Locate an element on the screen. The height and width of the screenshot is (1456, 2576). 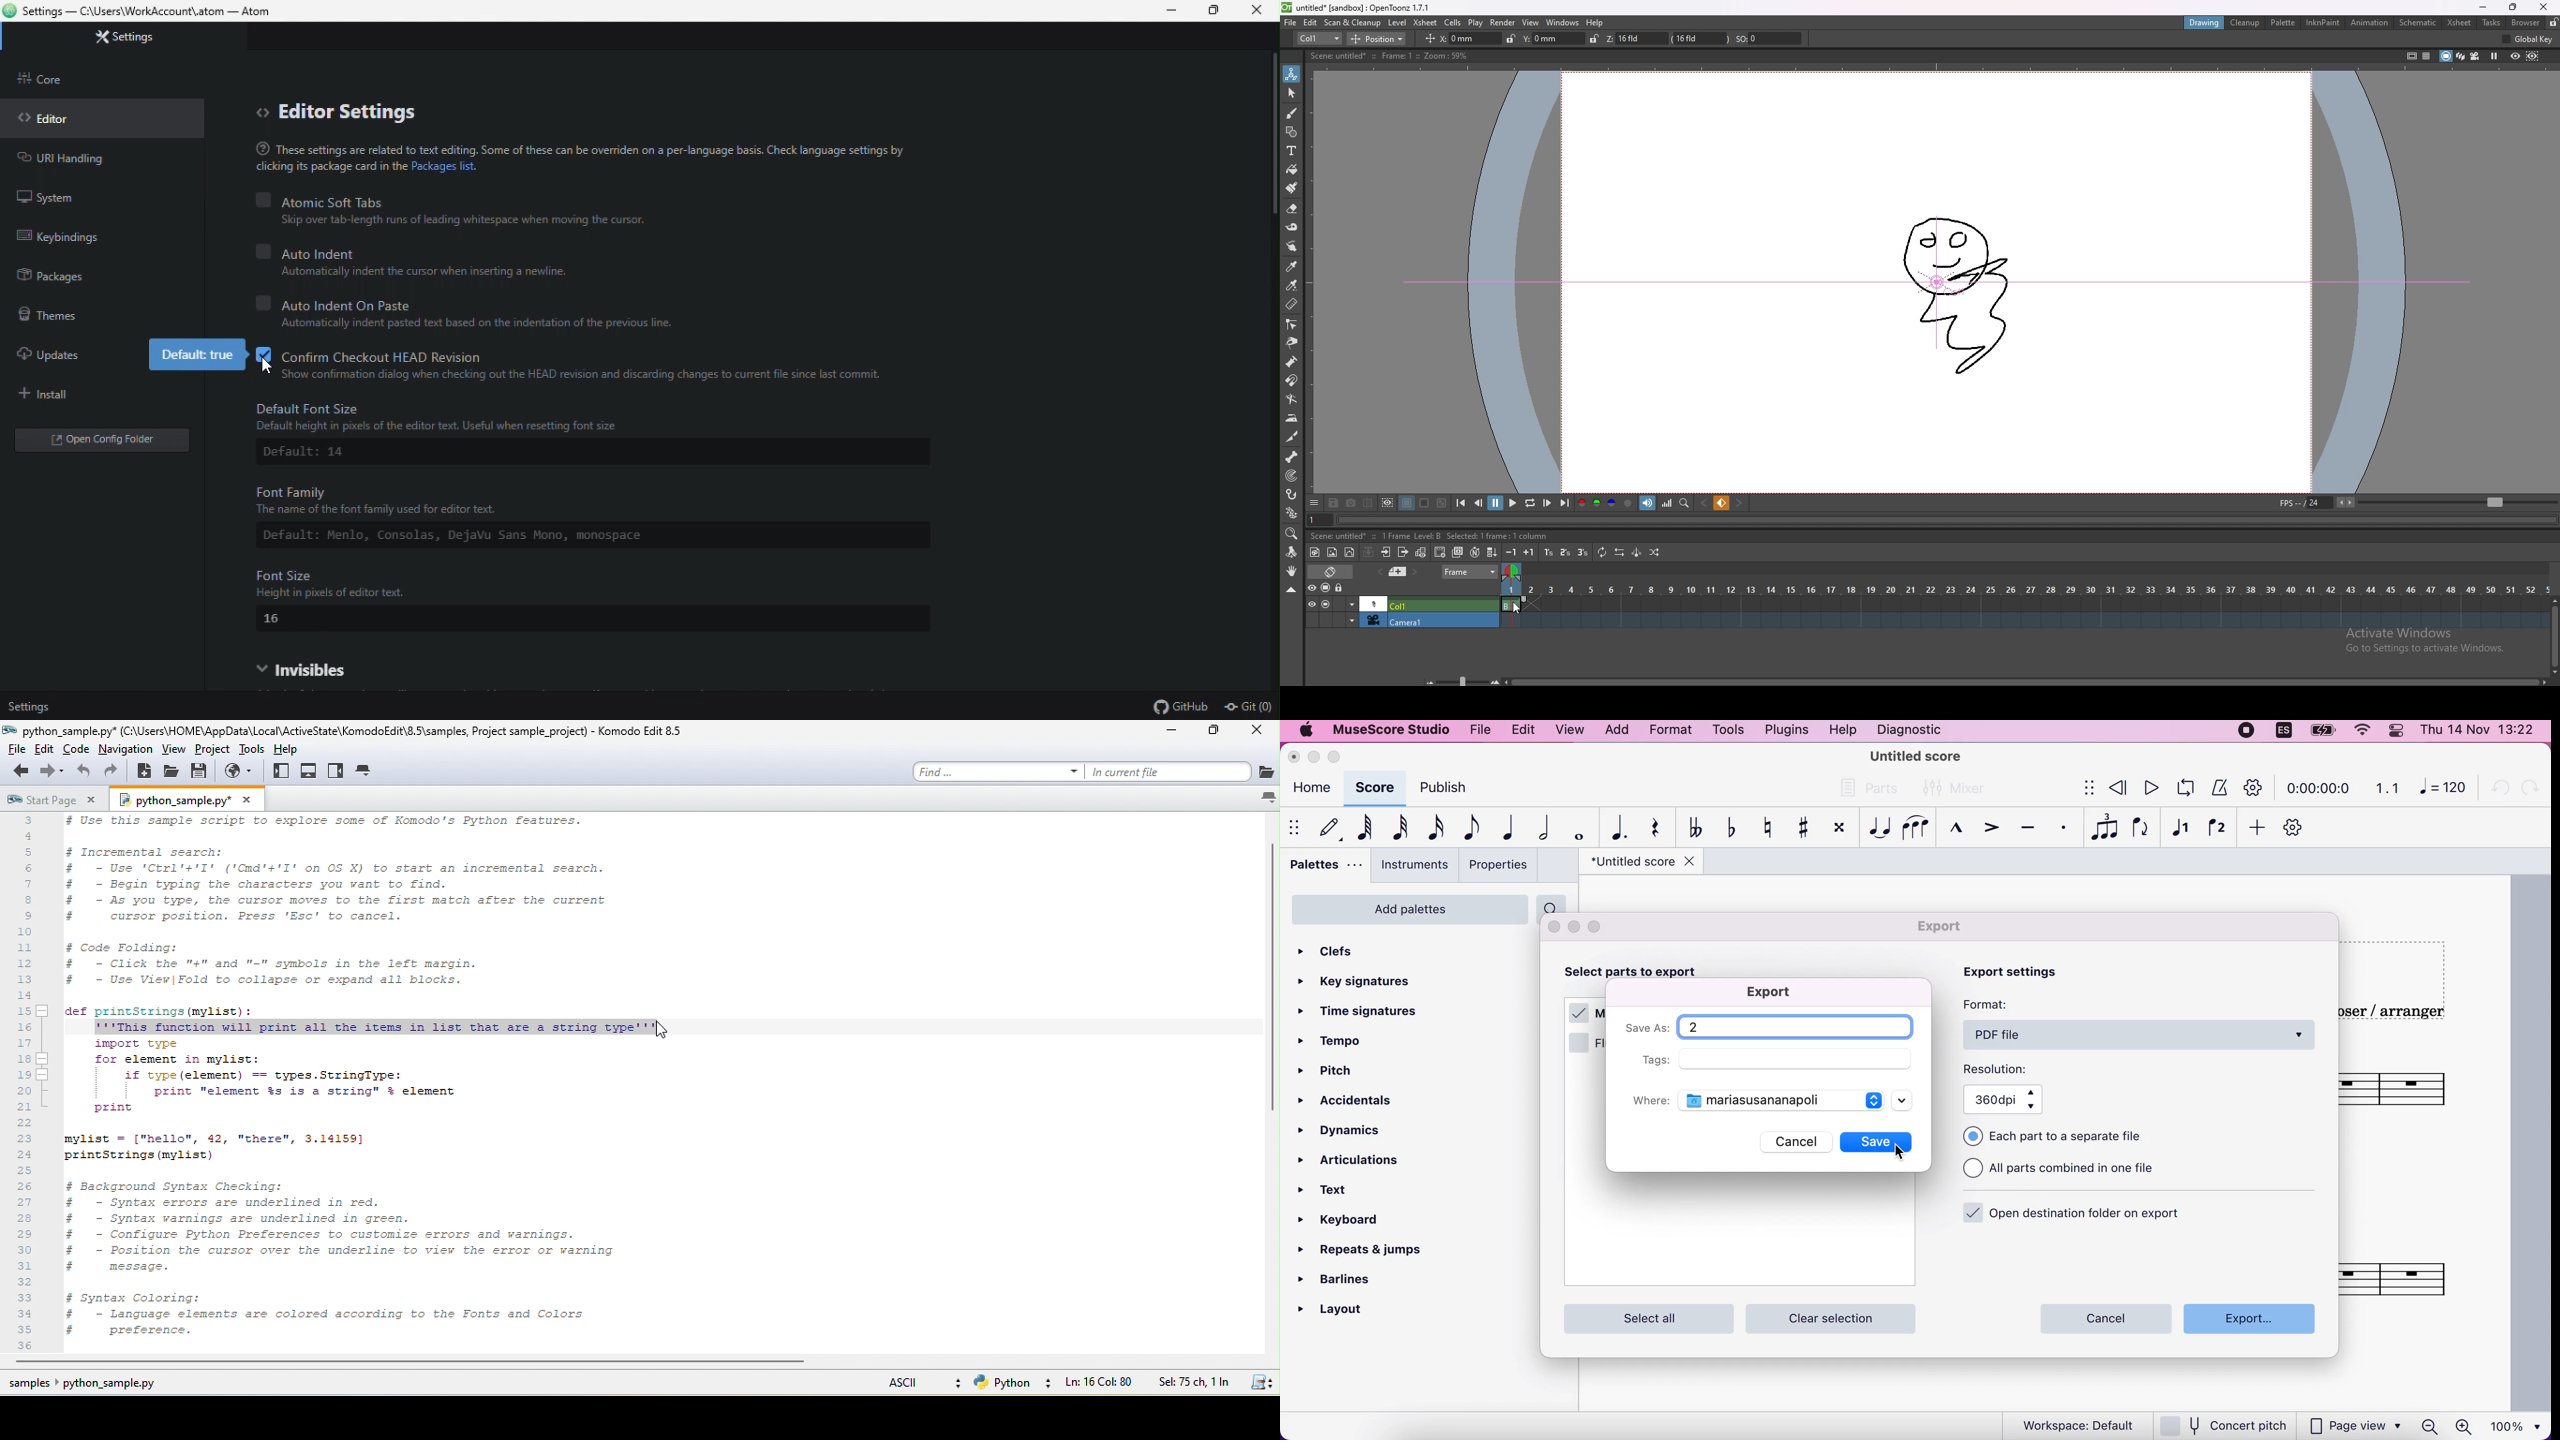
dynamics is located at coordinates (1357, 1131).